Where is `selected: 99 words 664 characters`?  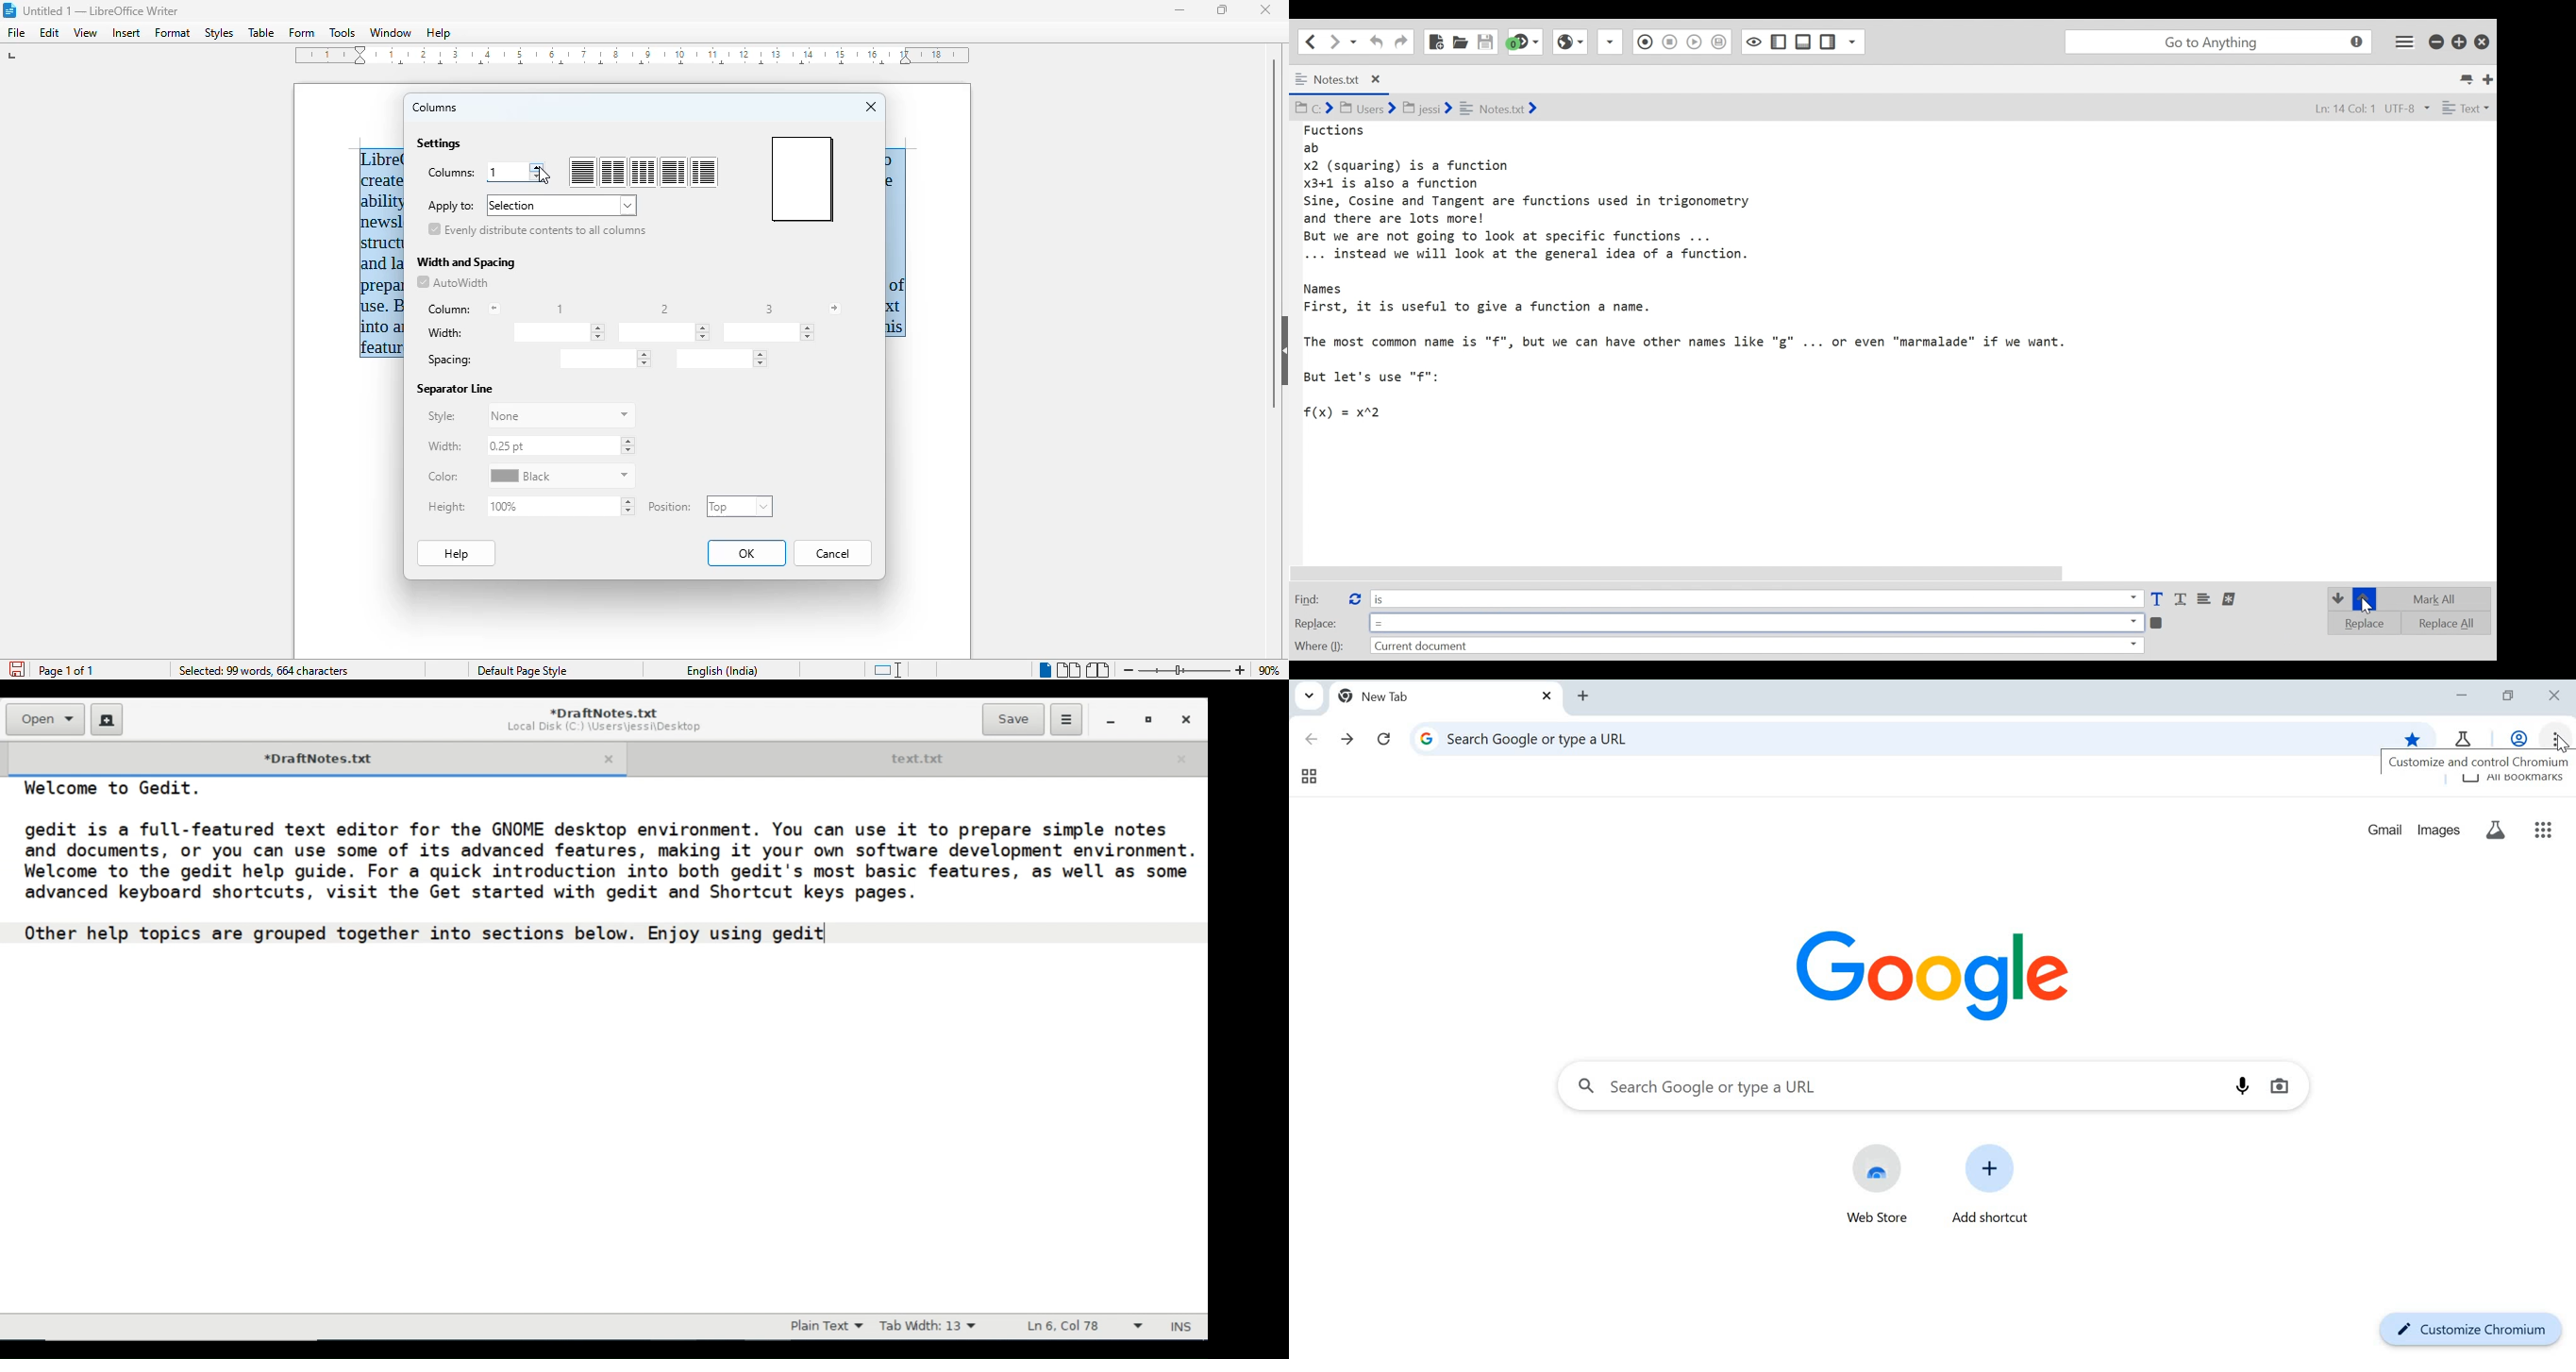 selected: 99 words 664 characters is located at coordinates (263, 670).